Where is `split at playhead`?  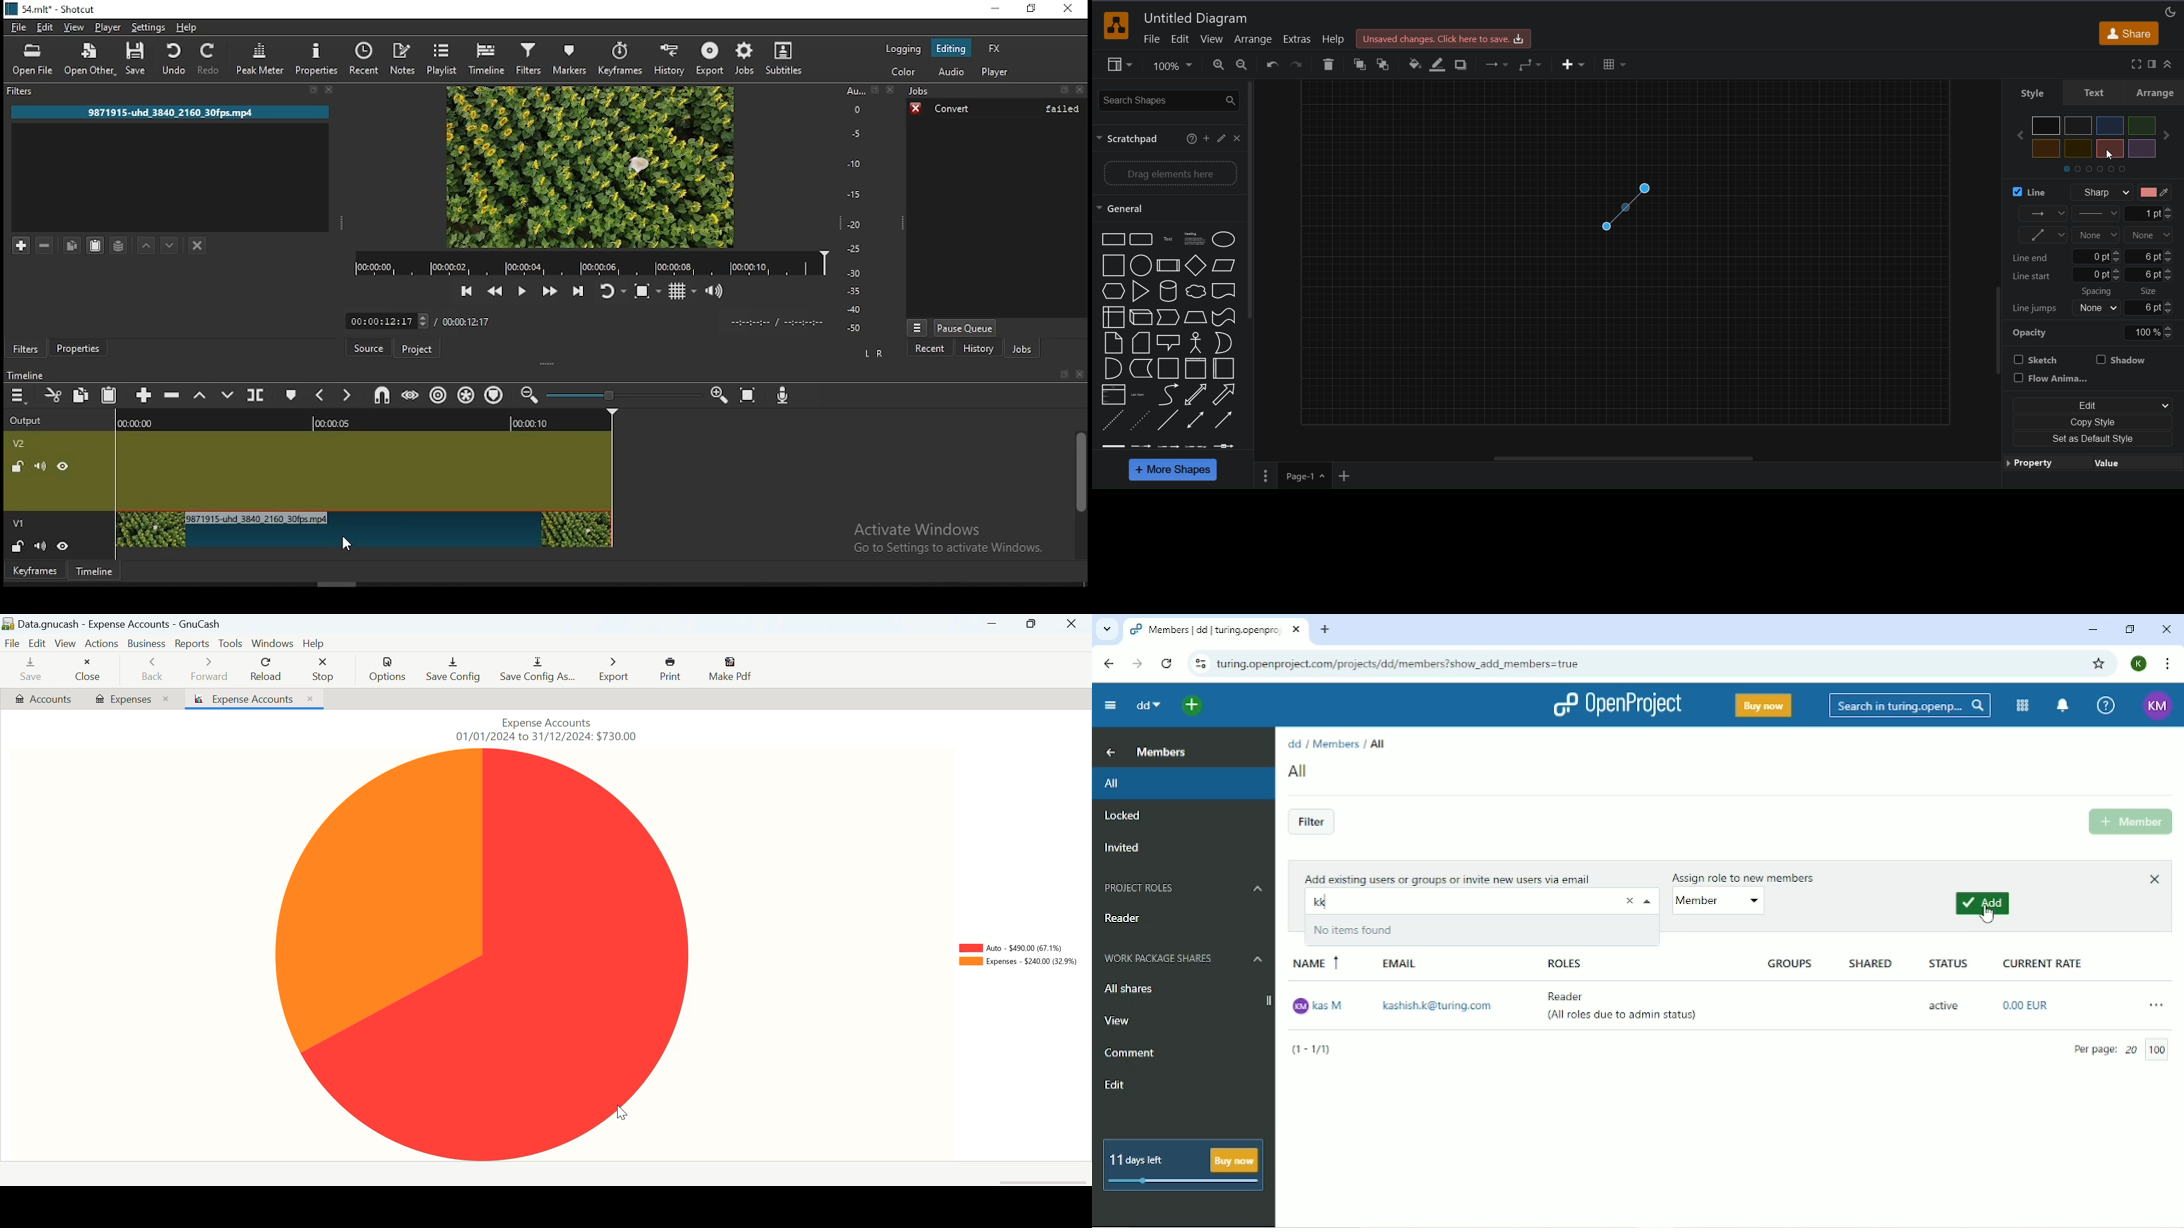 split at playhead is located at coordinates (258, 394).